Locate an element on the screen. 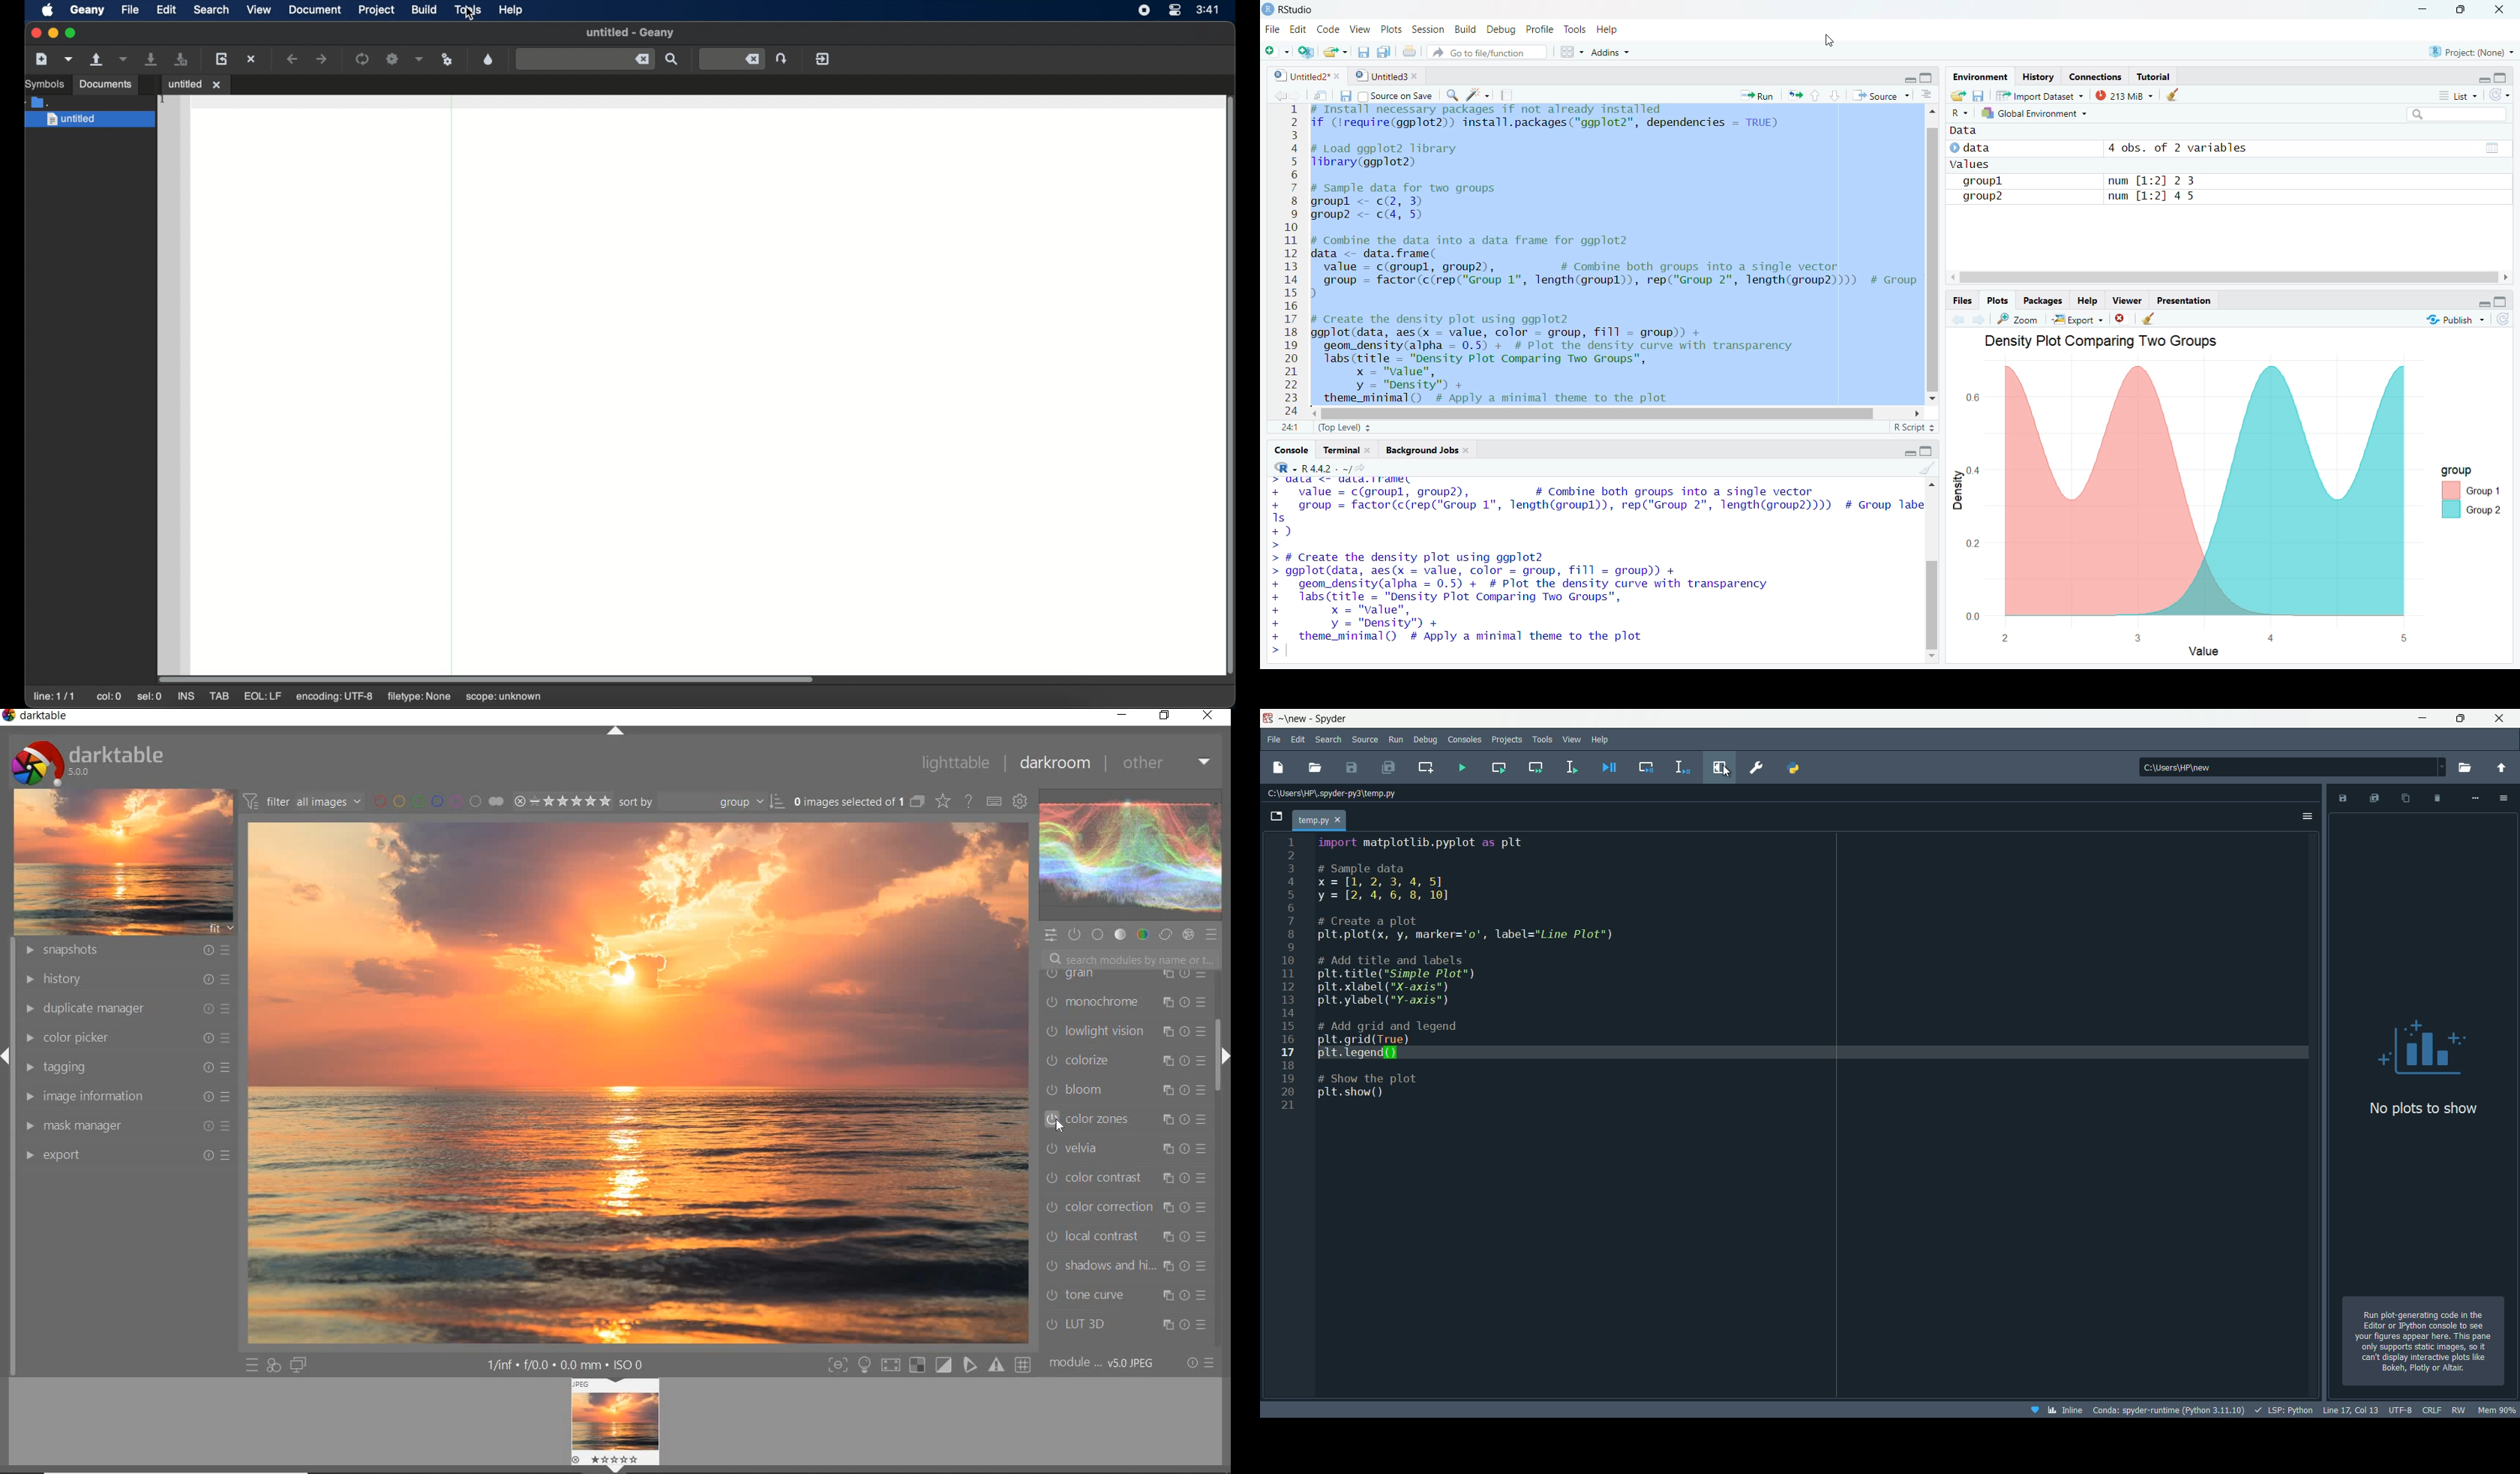  projects is located at coordinates (1507, 740).